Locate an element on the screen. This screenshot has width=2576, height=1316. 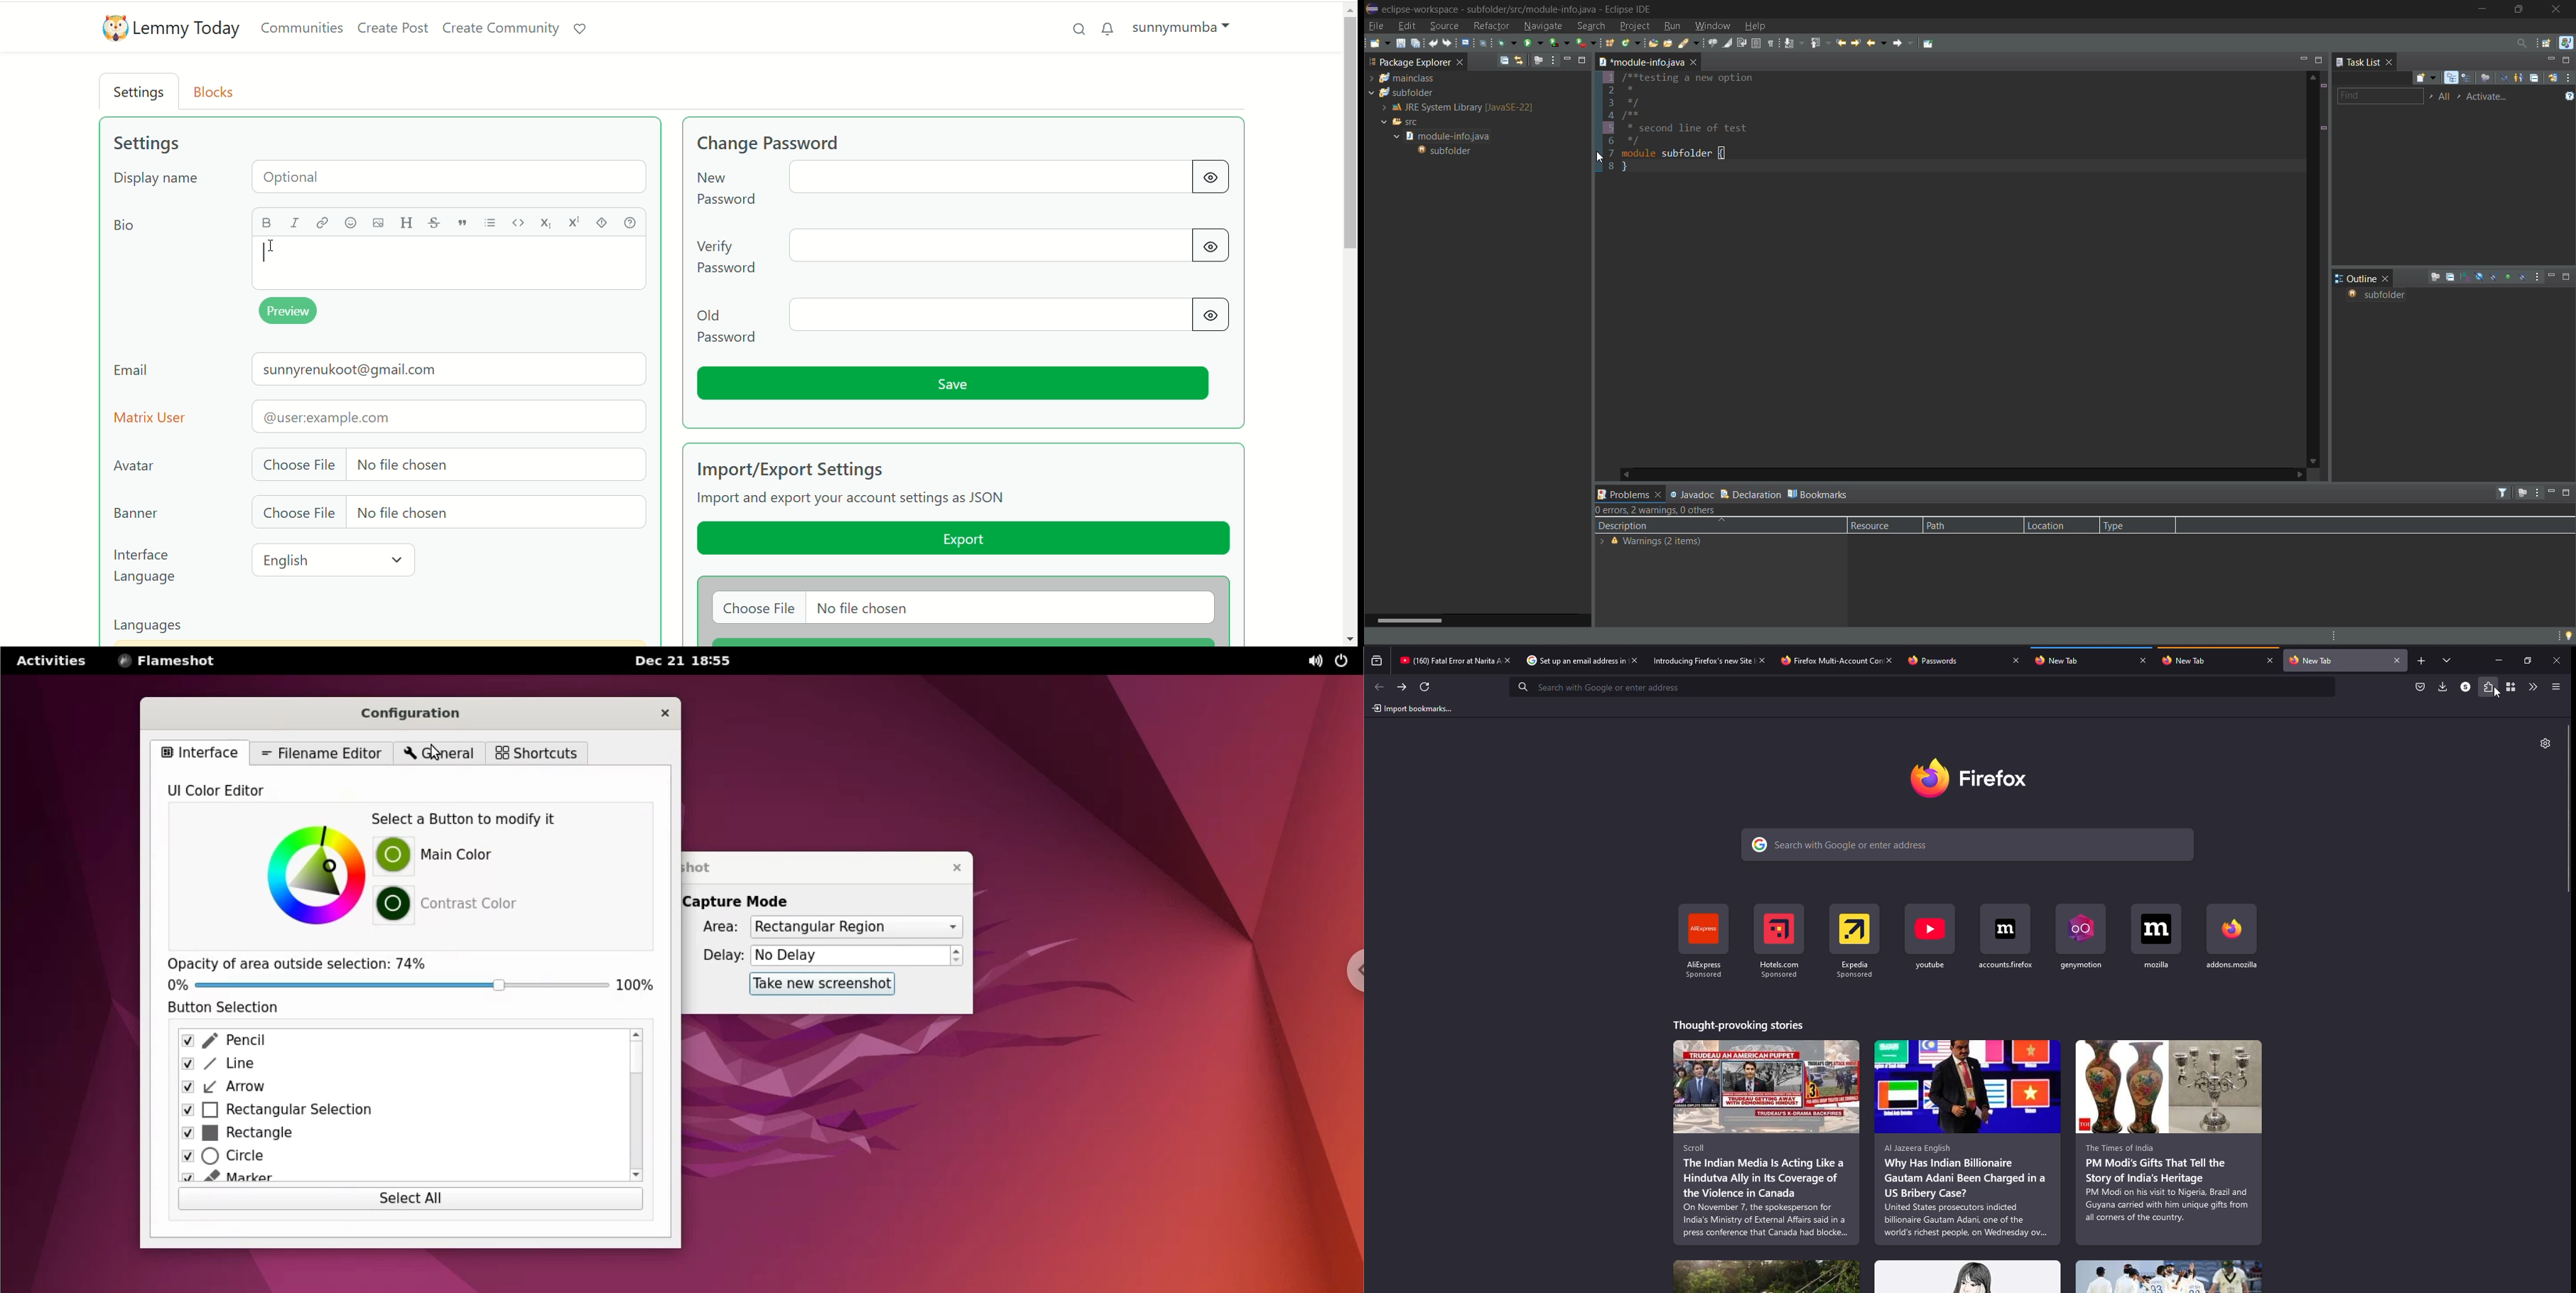
shortcut is located at coordinates (2008, 943).